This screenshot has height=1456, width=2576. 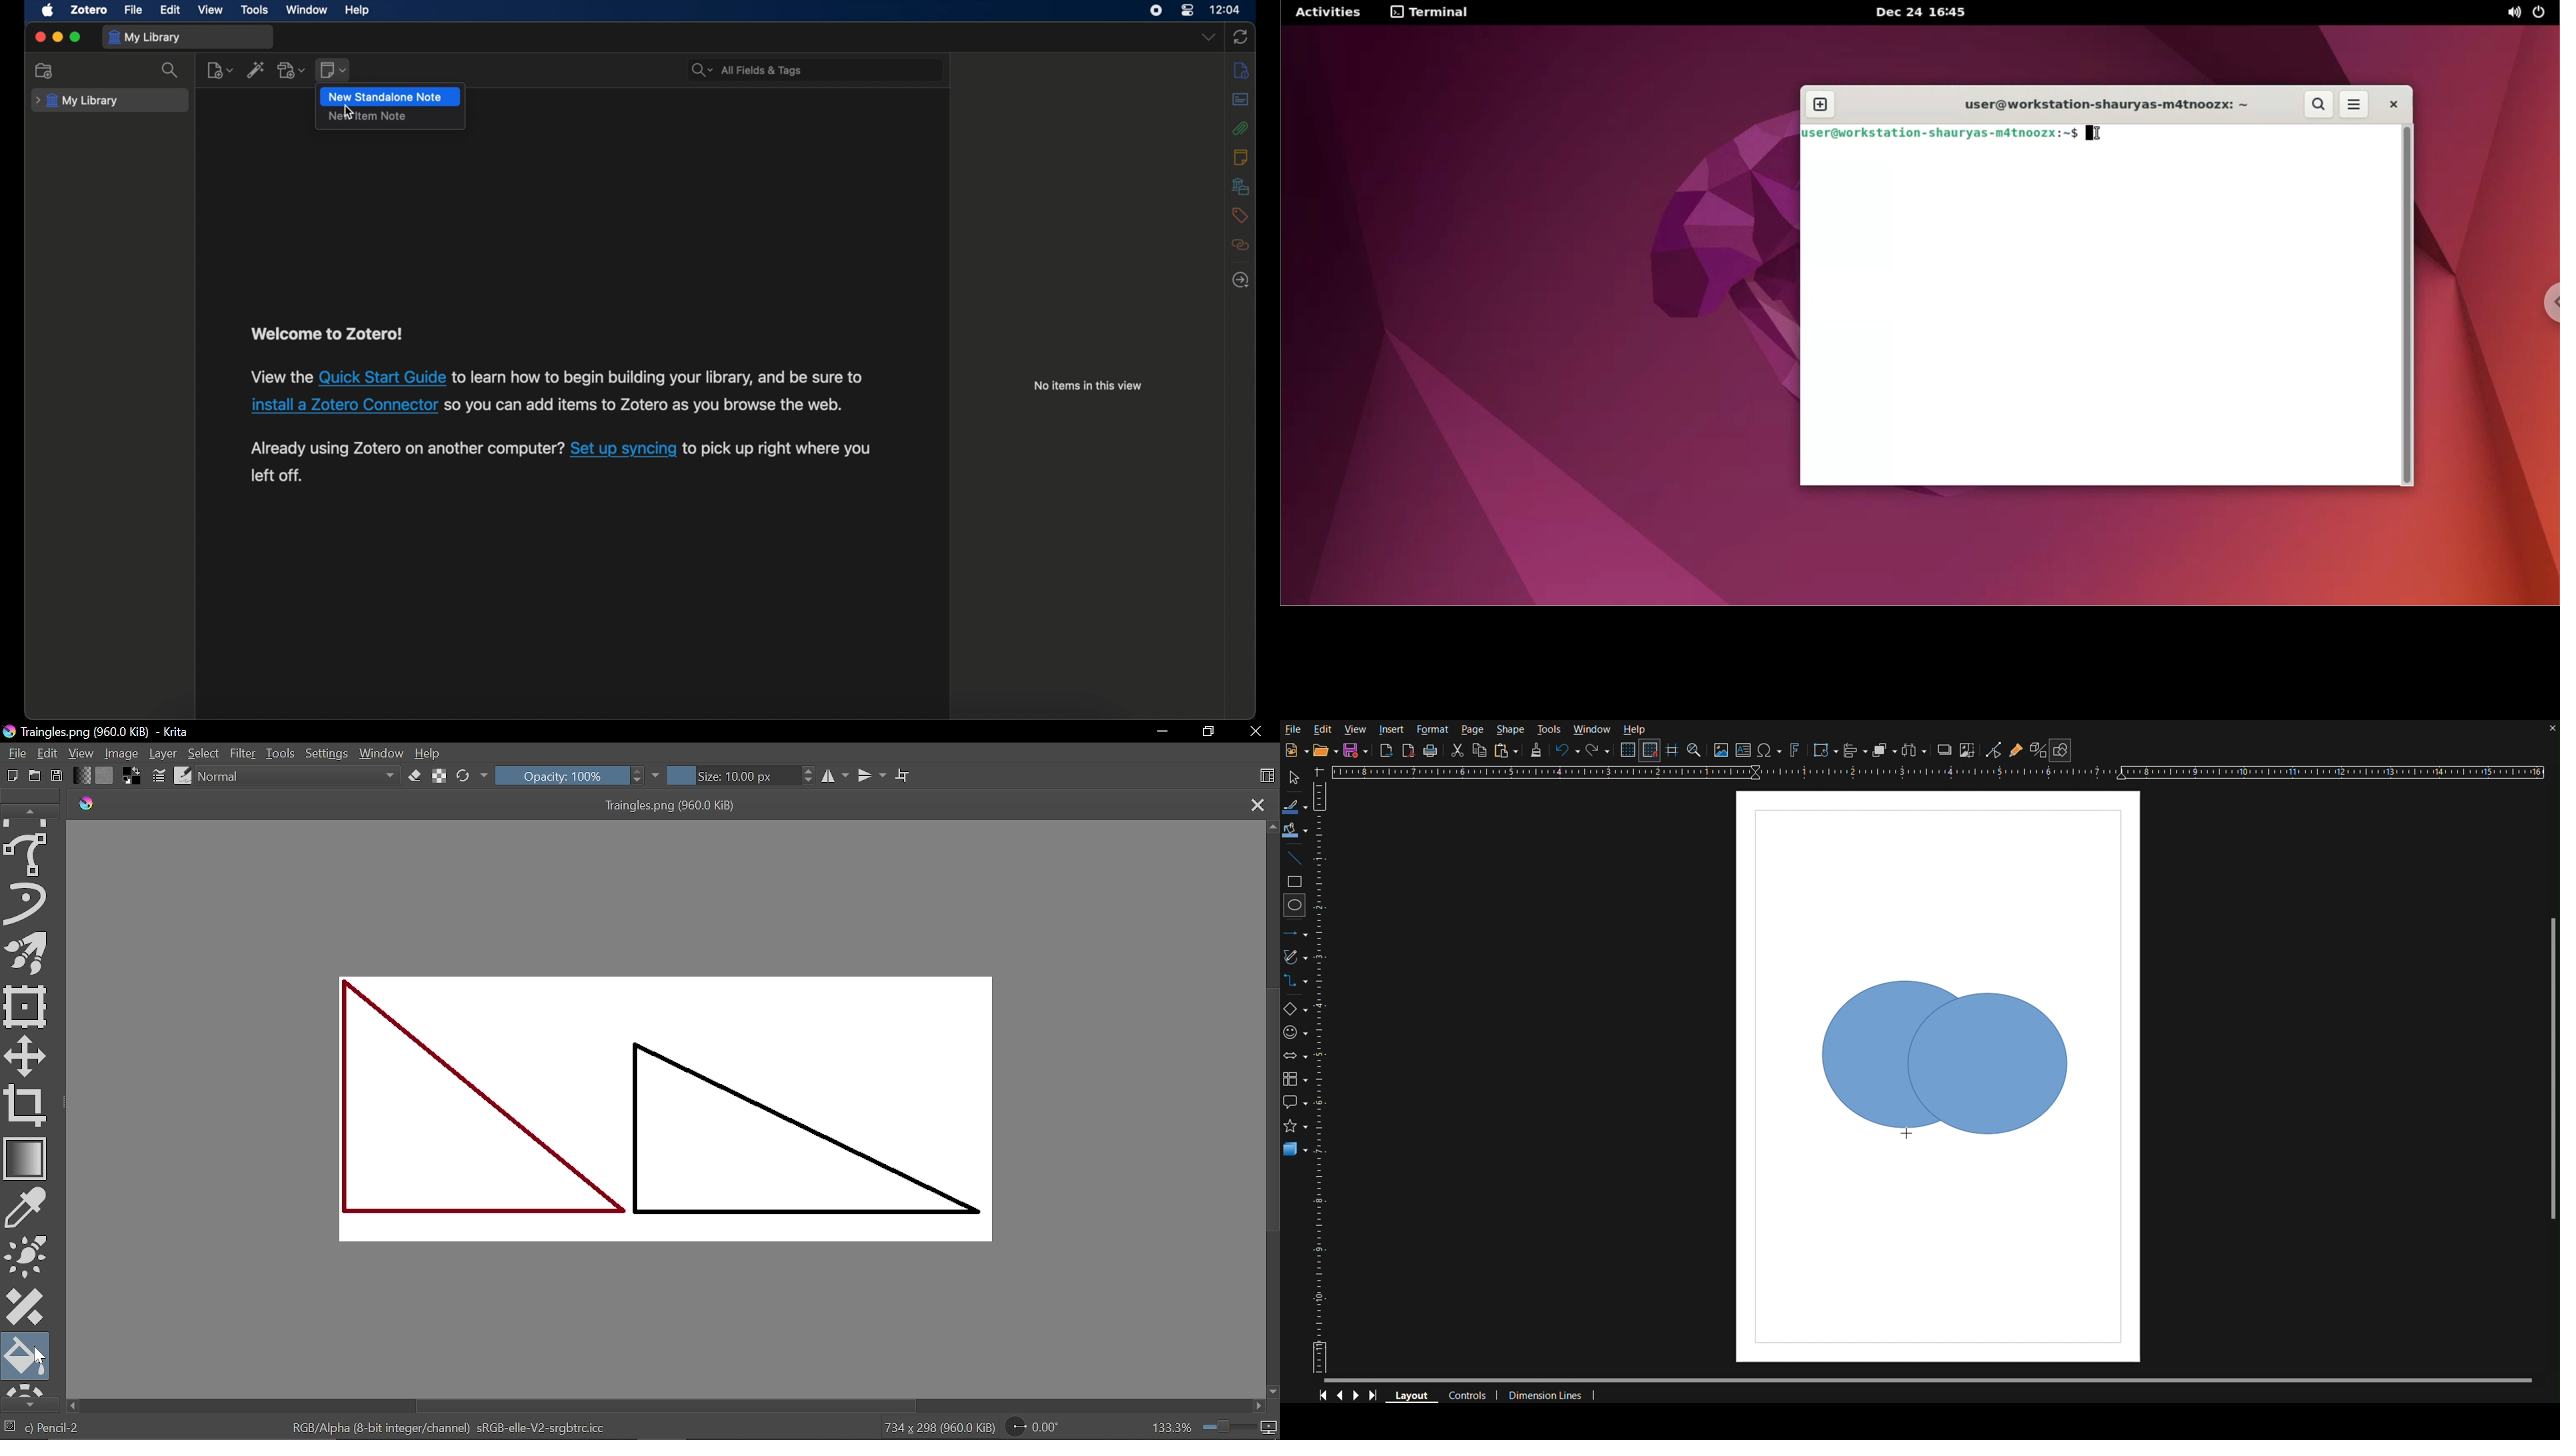 What do you see at coordinates (1295, 1100) in the screenshot?
I see `Callout Shapes` at bounding box center [1295, 1100].